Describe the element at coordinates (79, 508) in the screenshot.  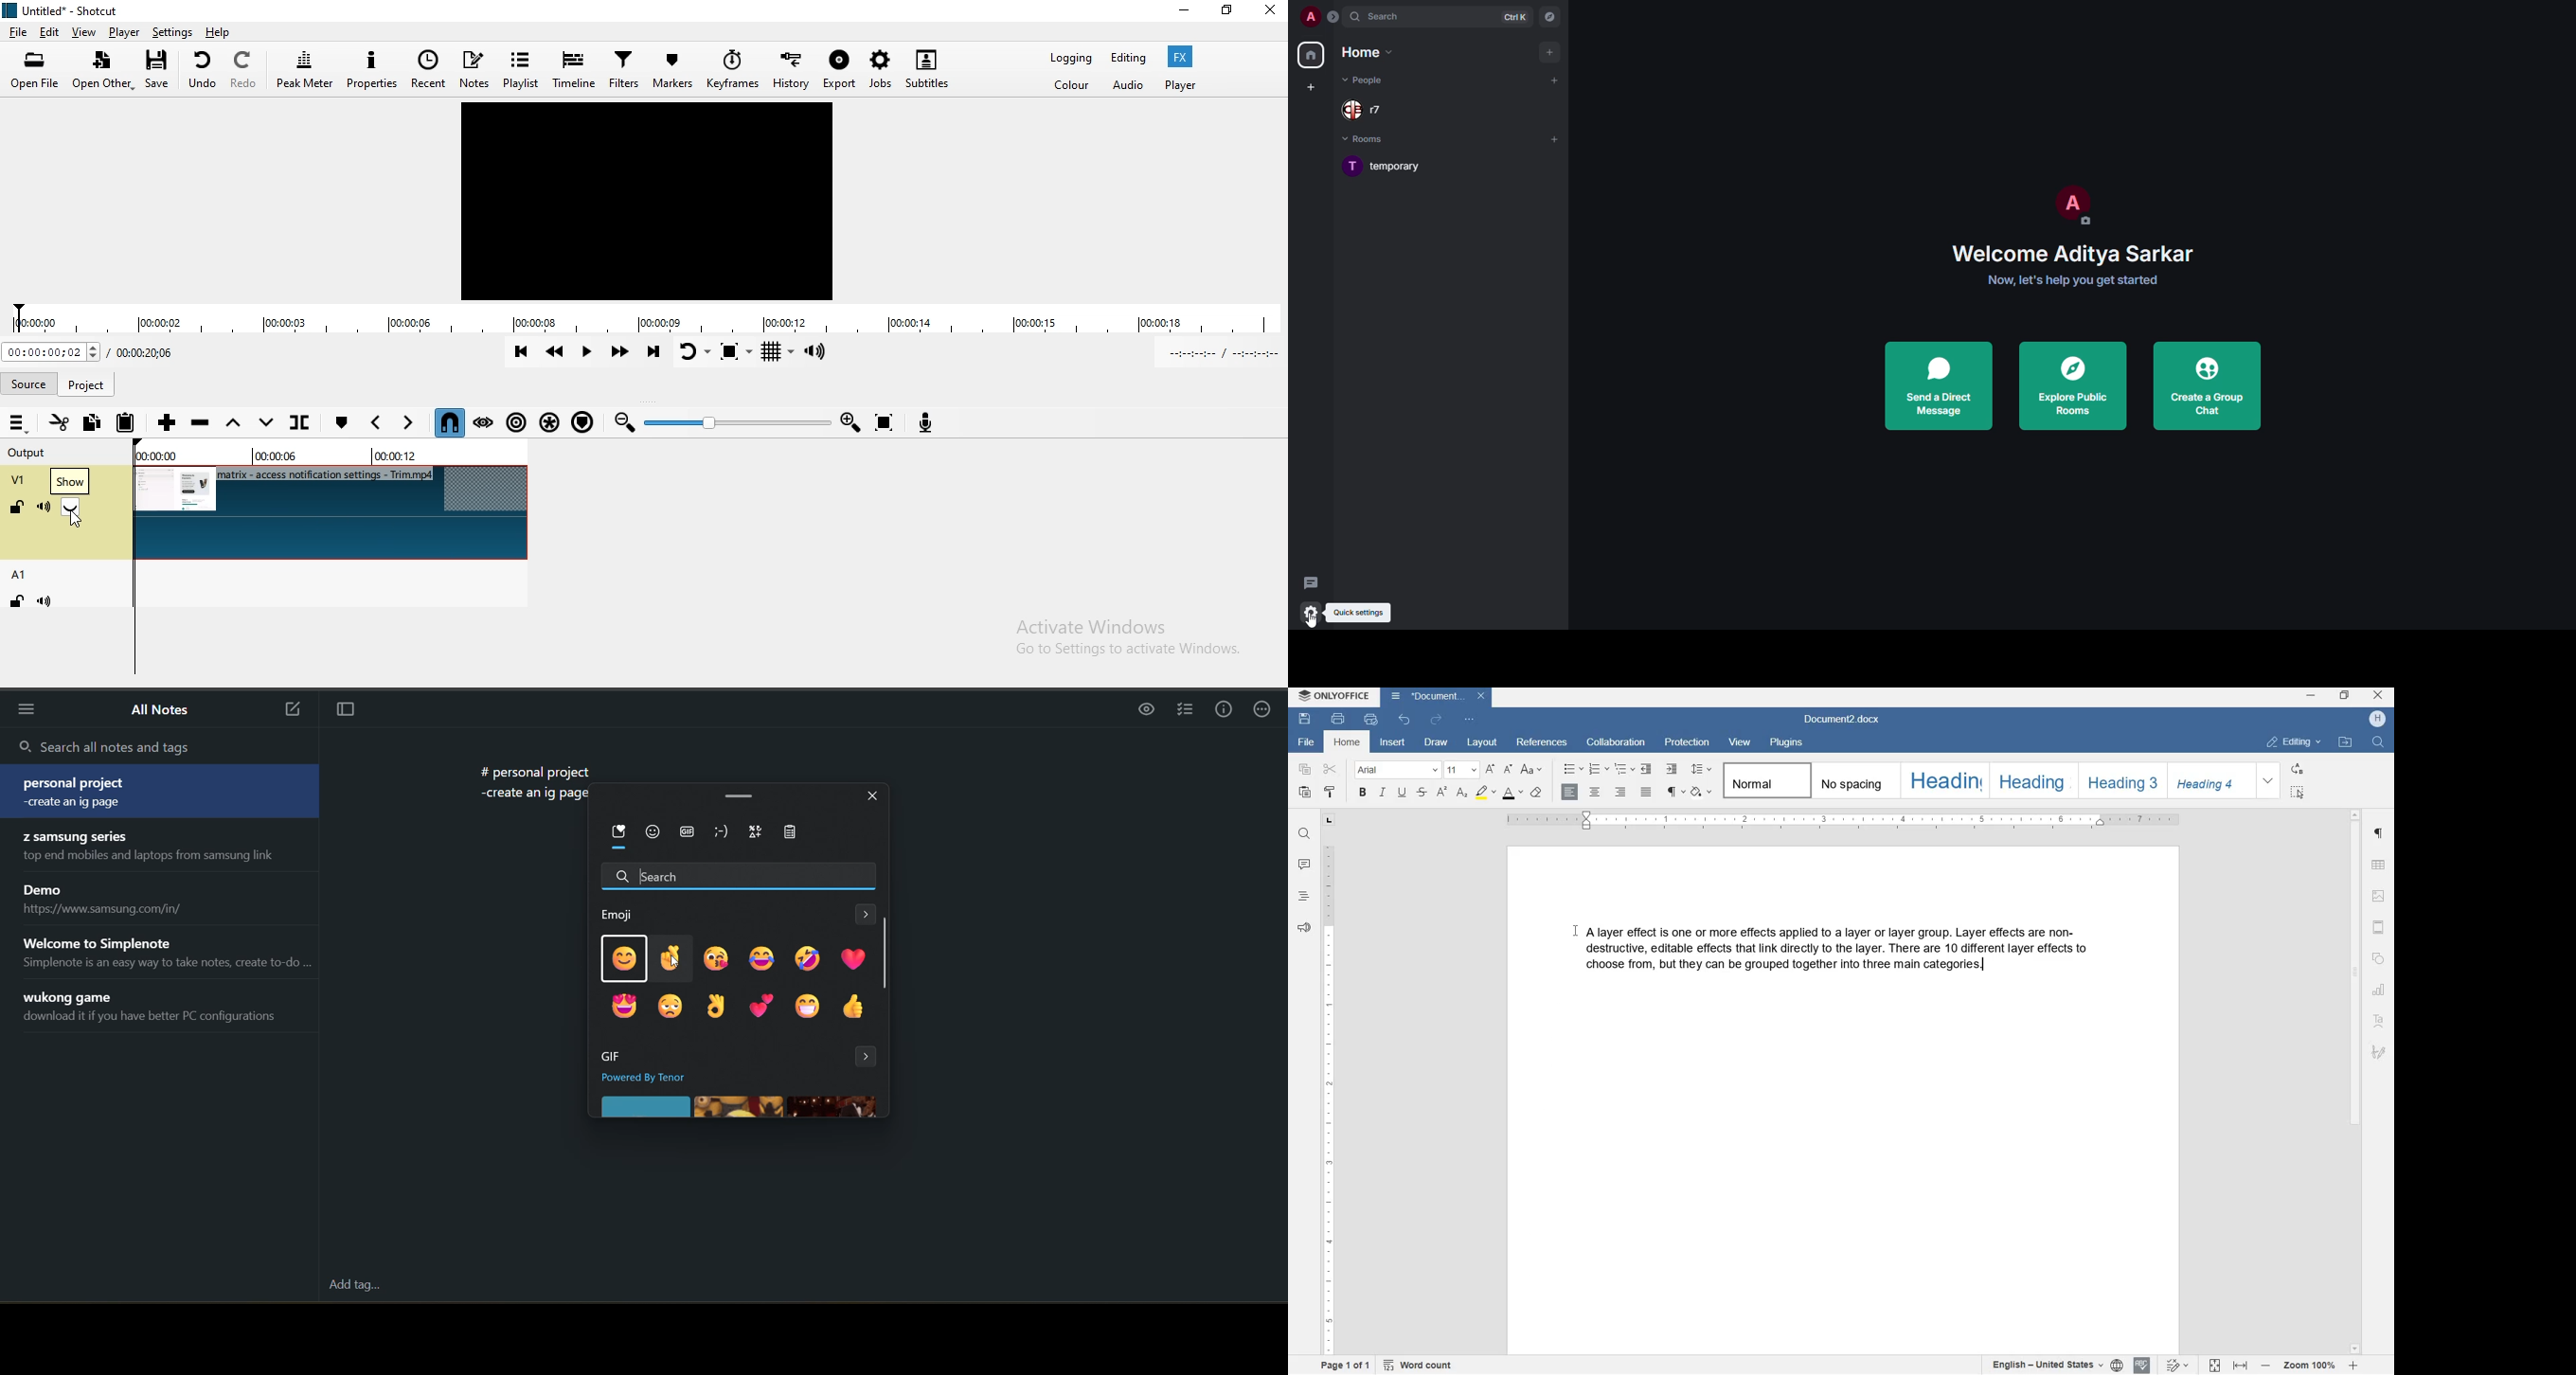
I see `Hide` at that location.